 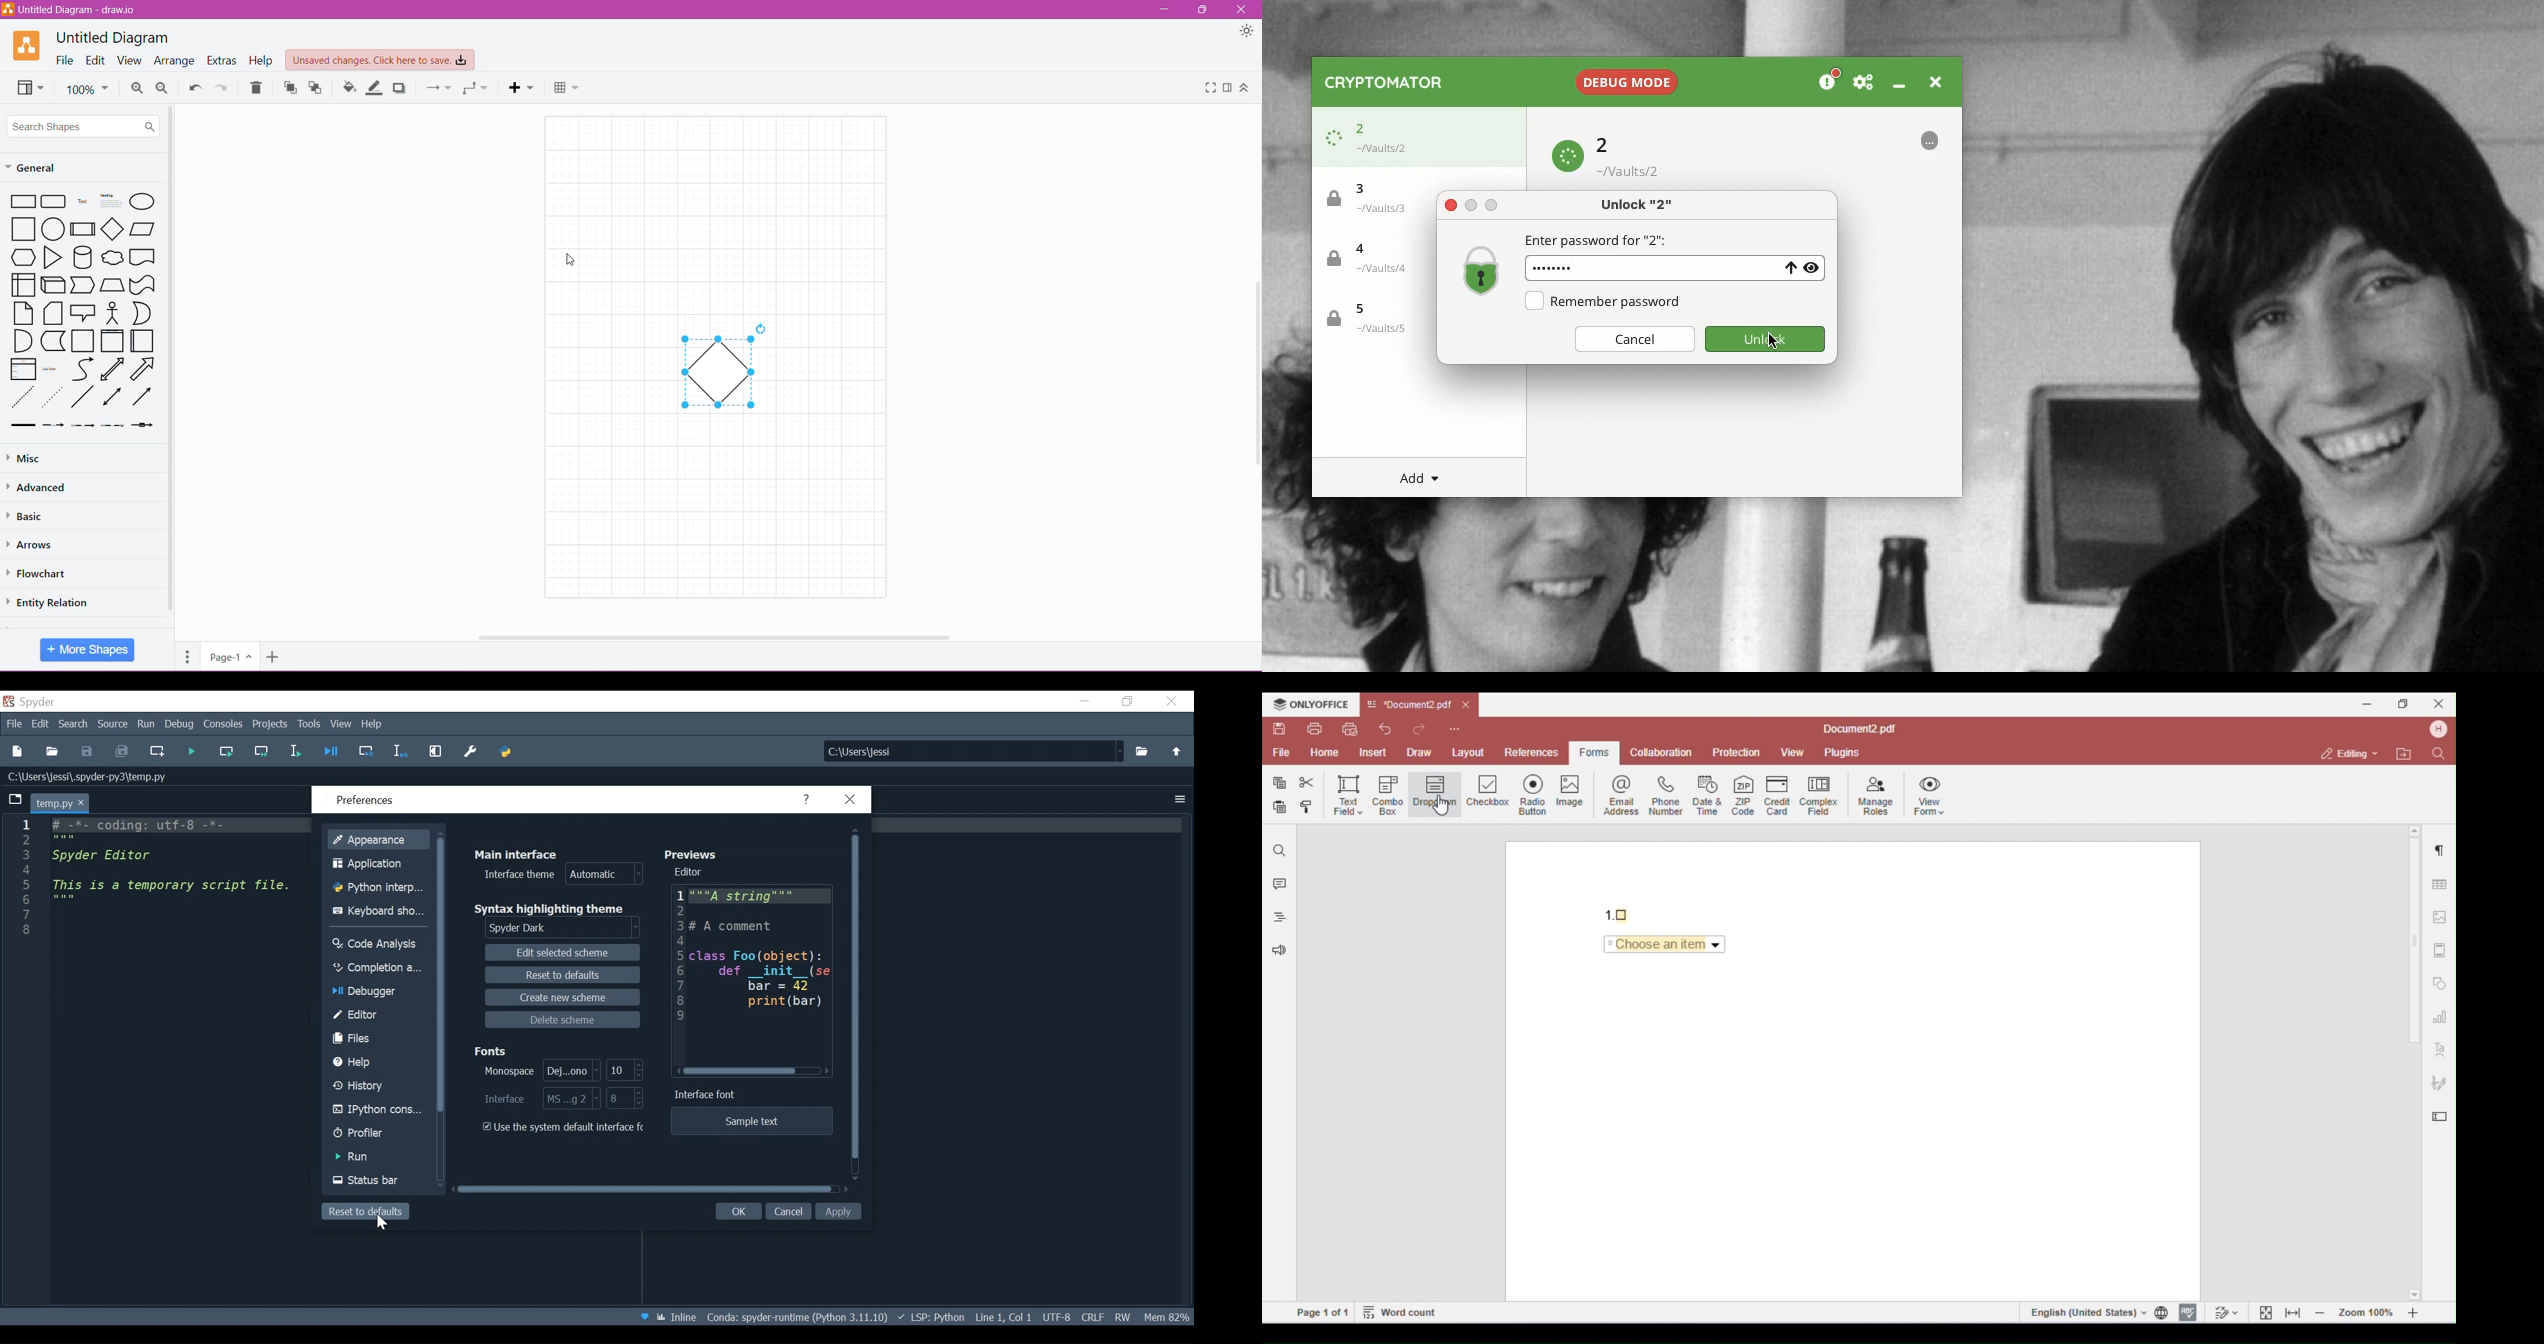 I want to click on To Back, so click(x=318, y=87).